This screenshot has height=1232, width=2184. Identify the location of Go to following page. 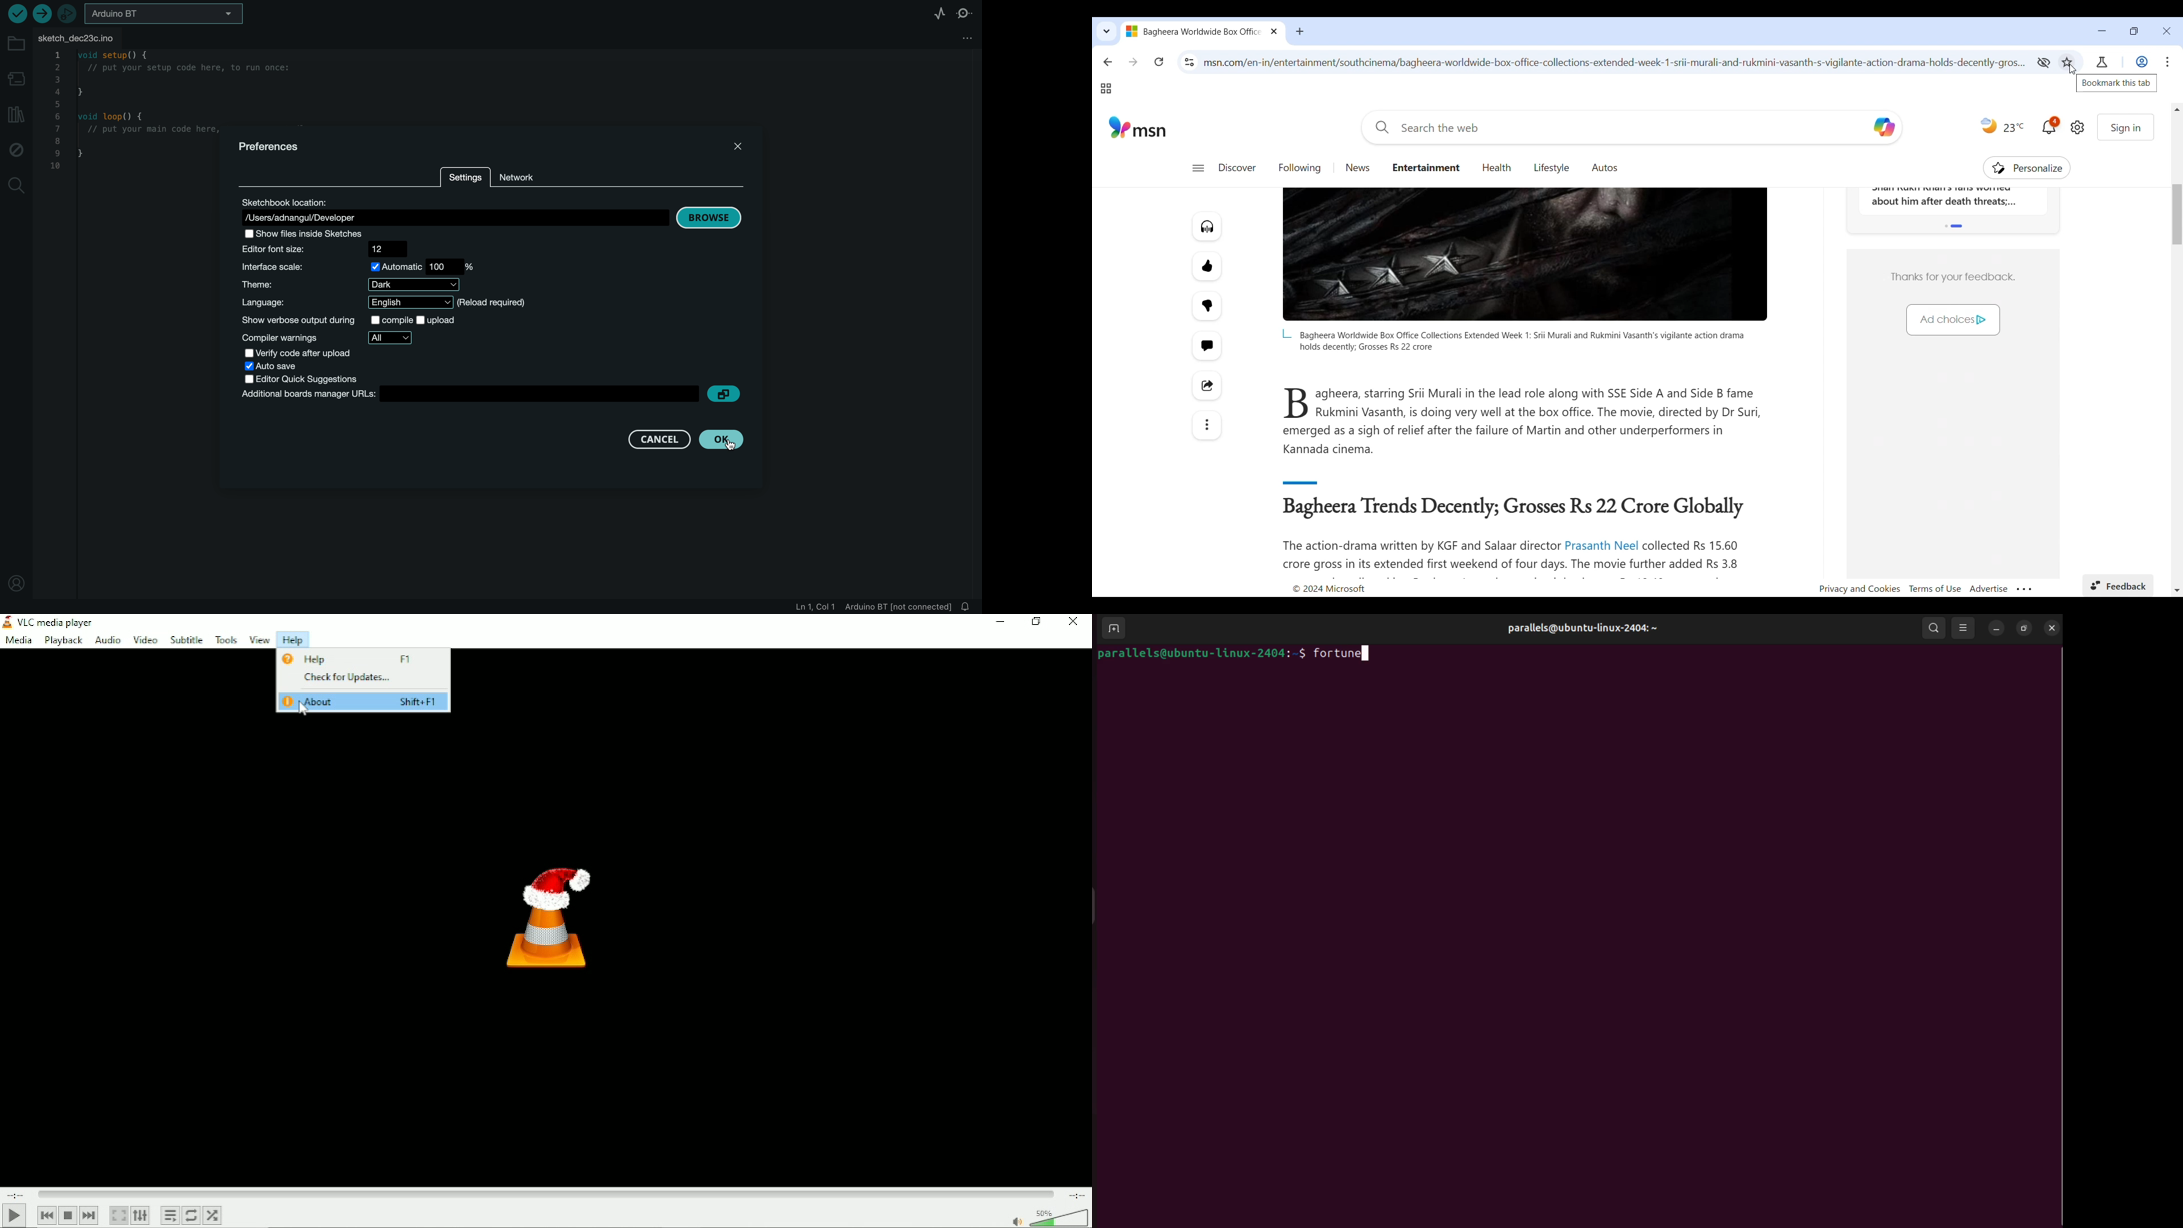
(1300, 168).